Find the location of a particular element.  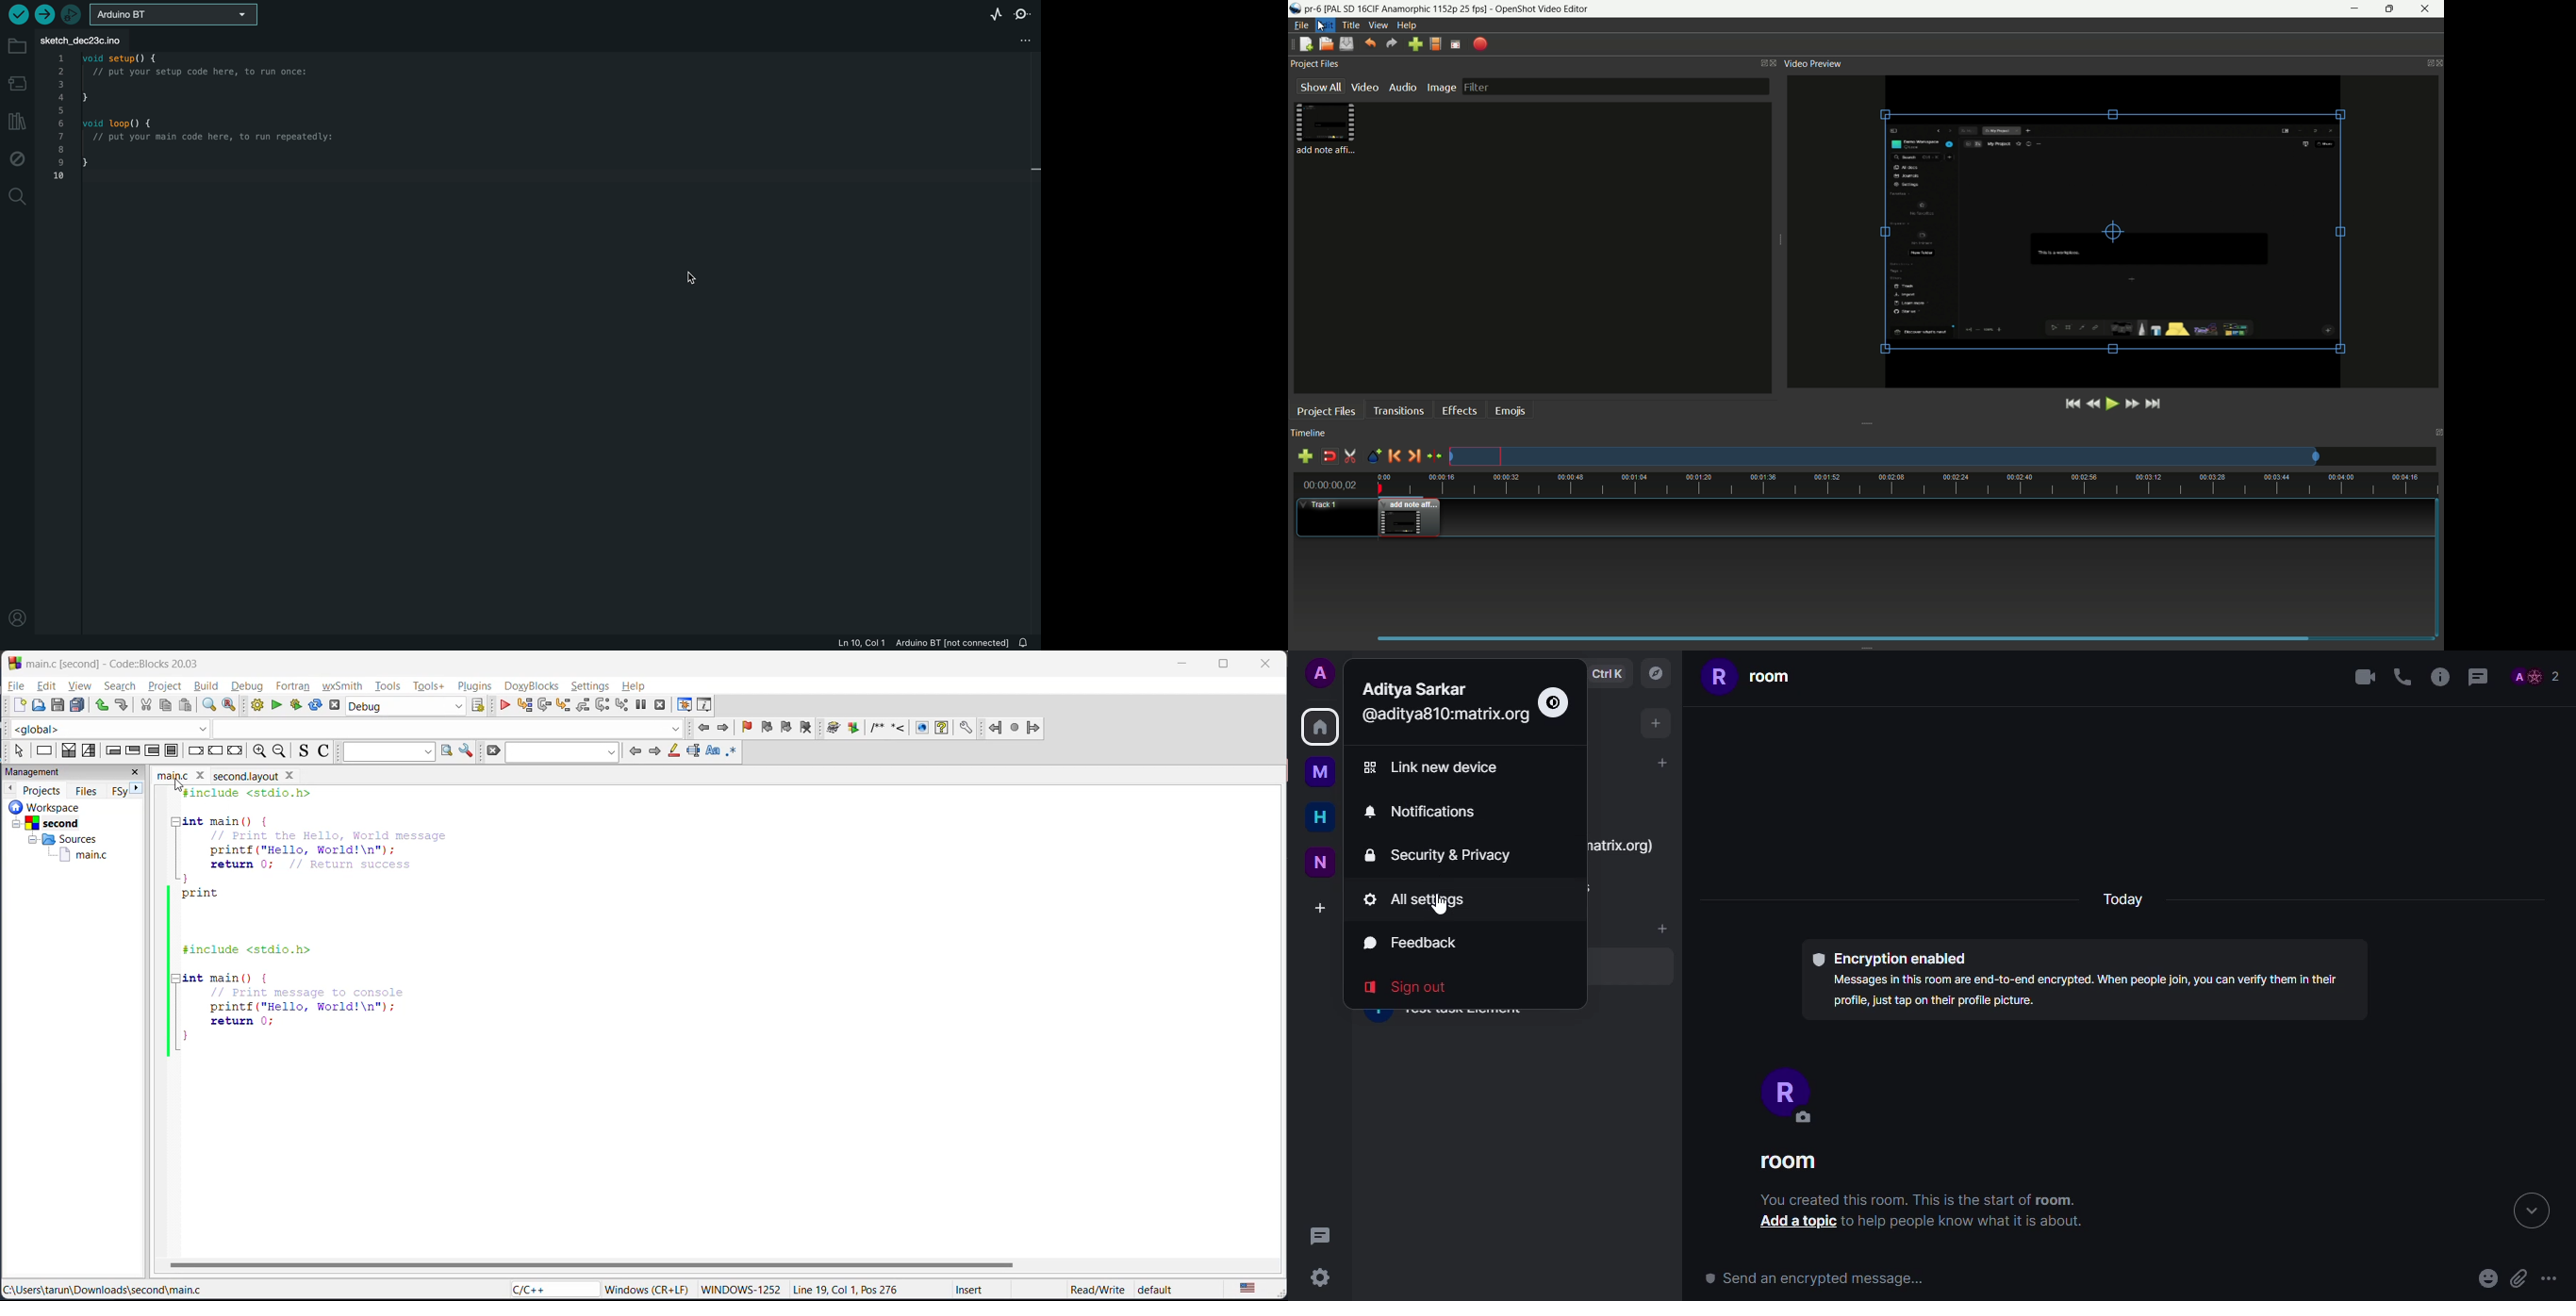

change layout is located at coordinates (1762, 63).